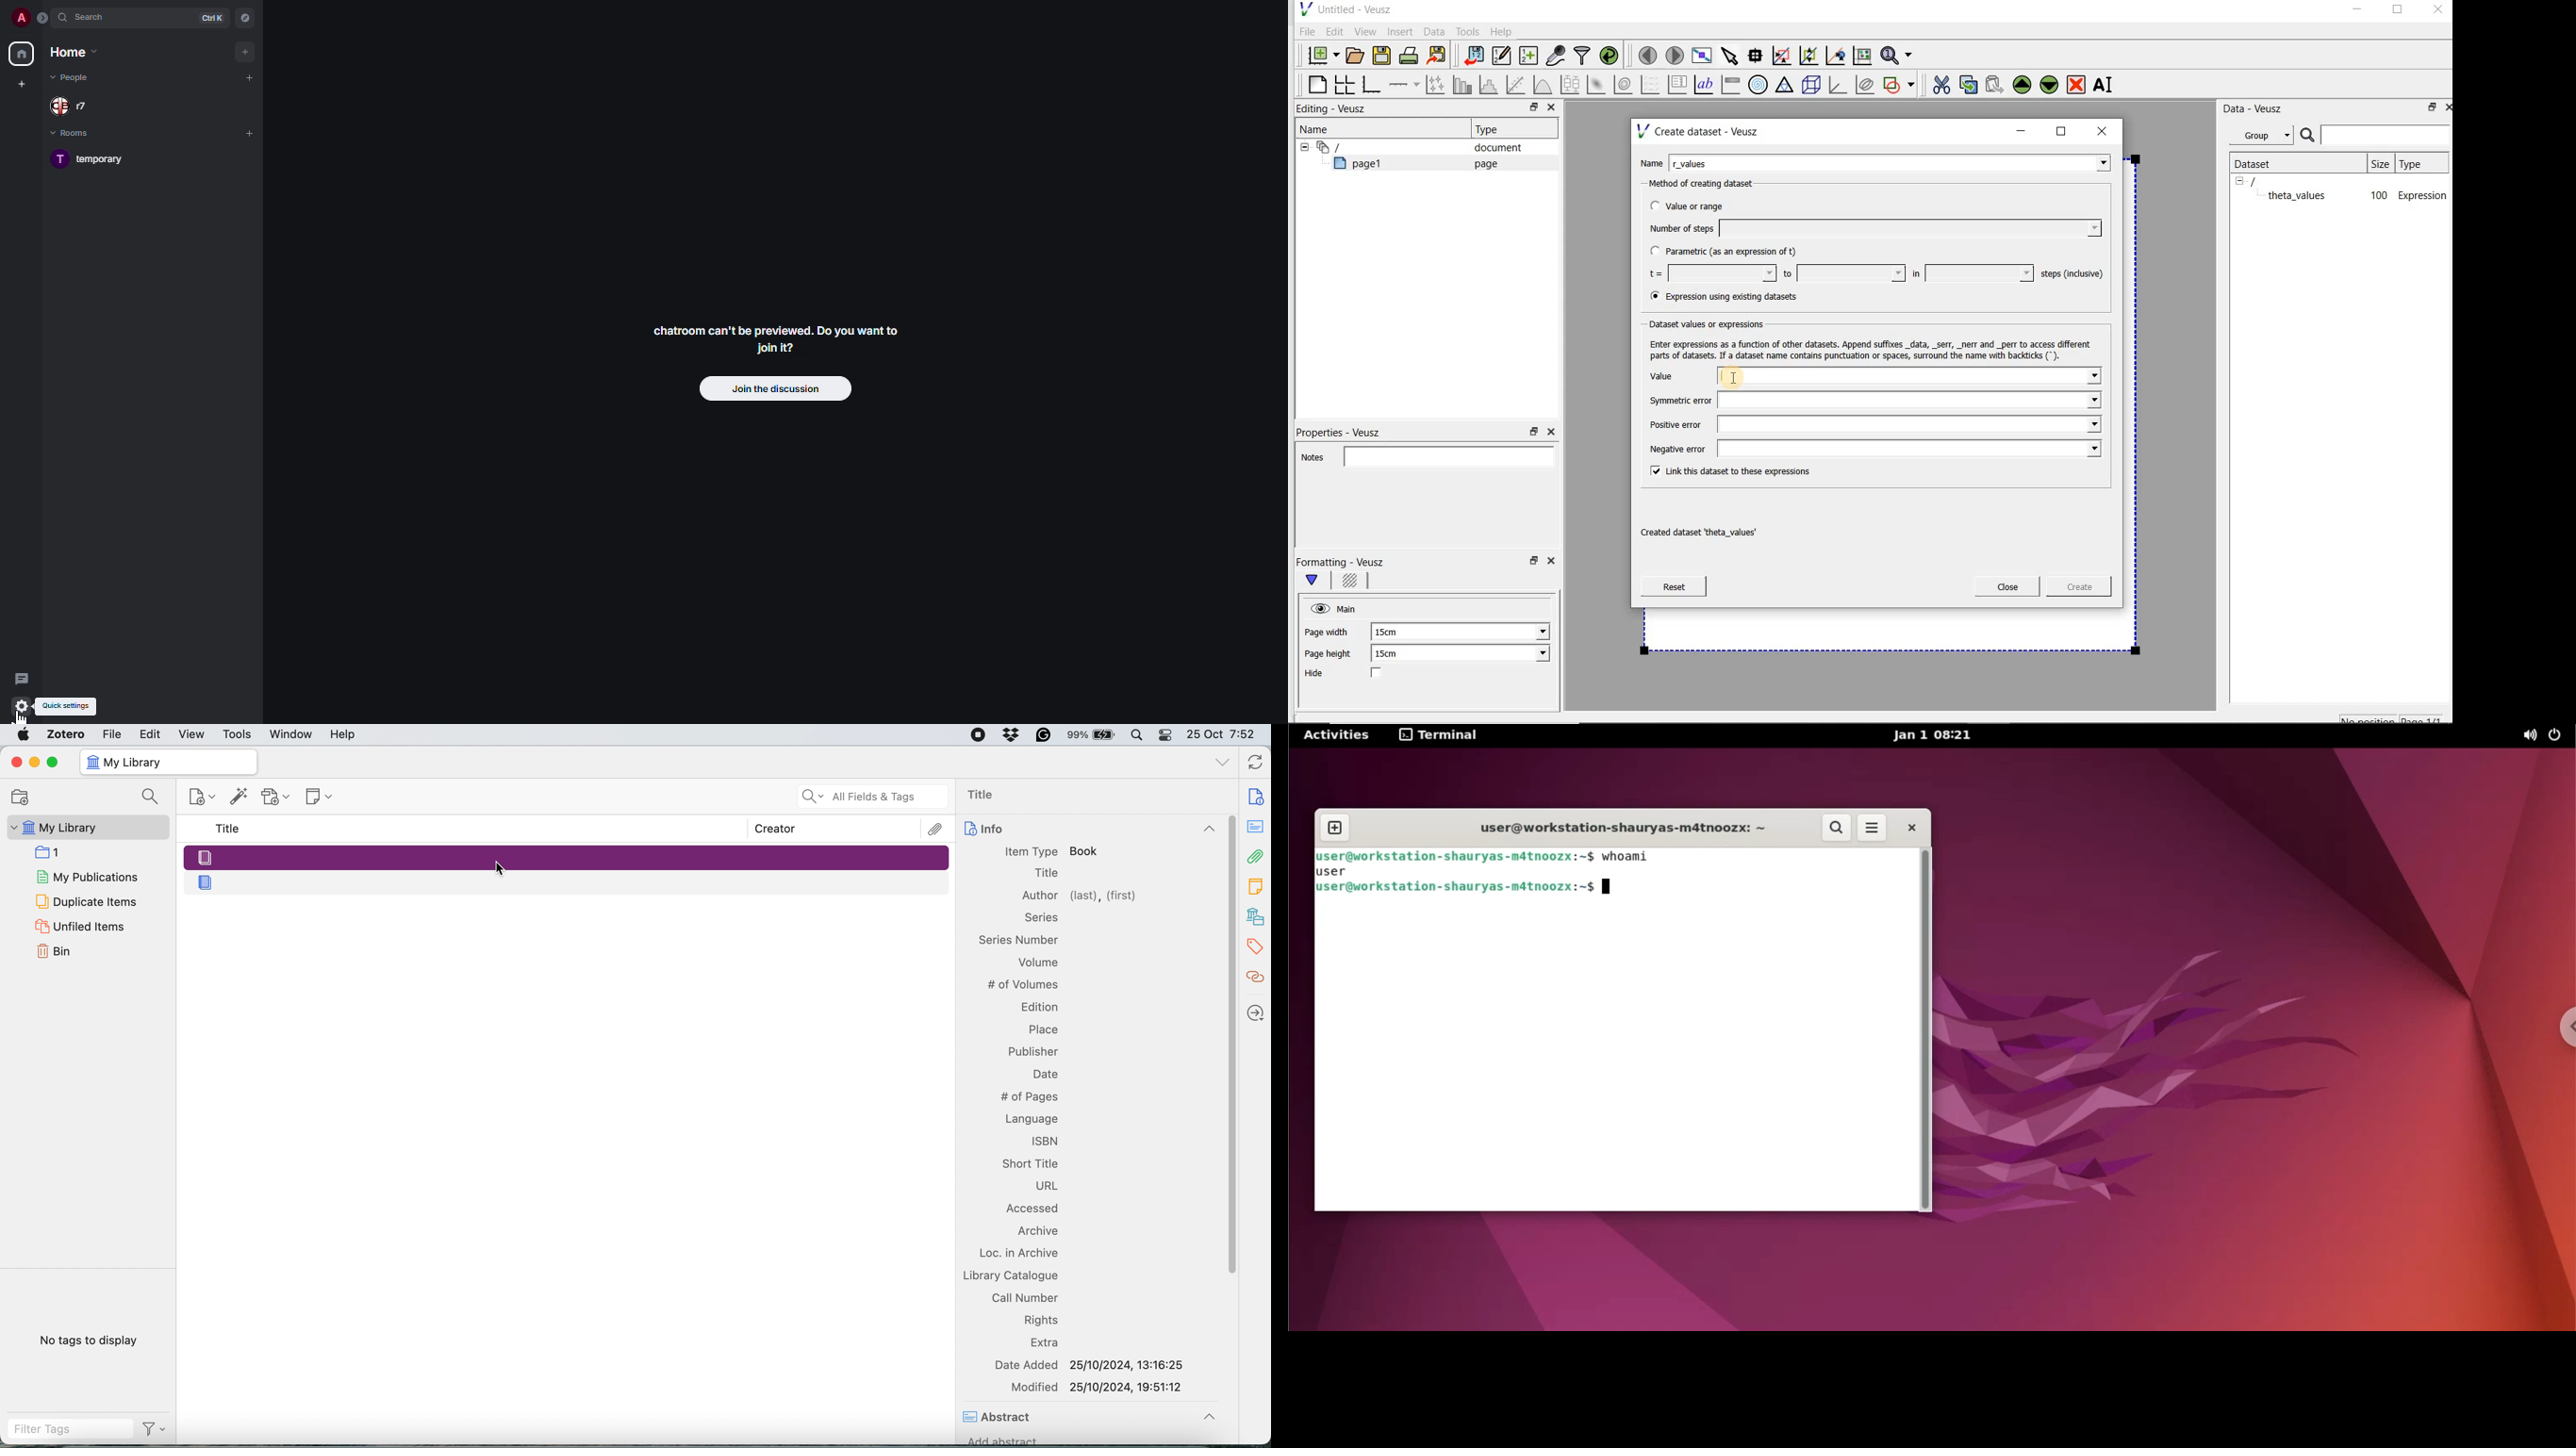 This screenshot has width=2576, height=1456. I want to click on create new space, so click(22, 83).